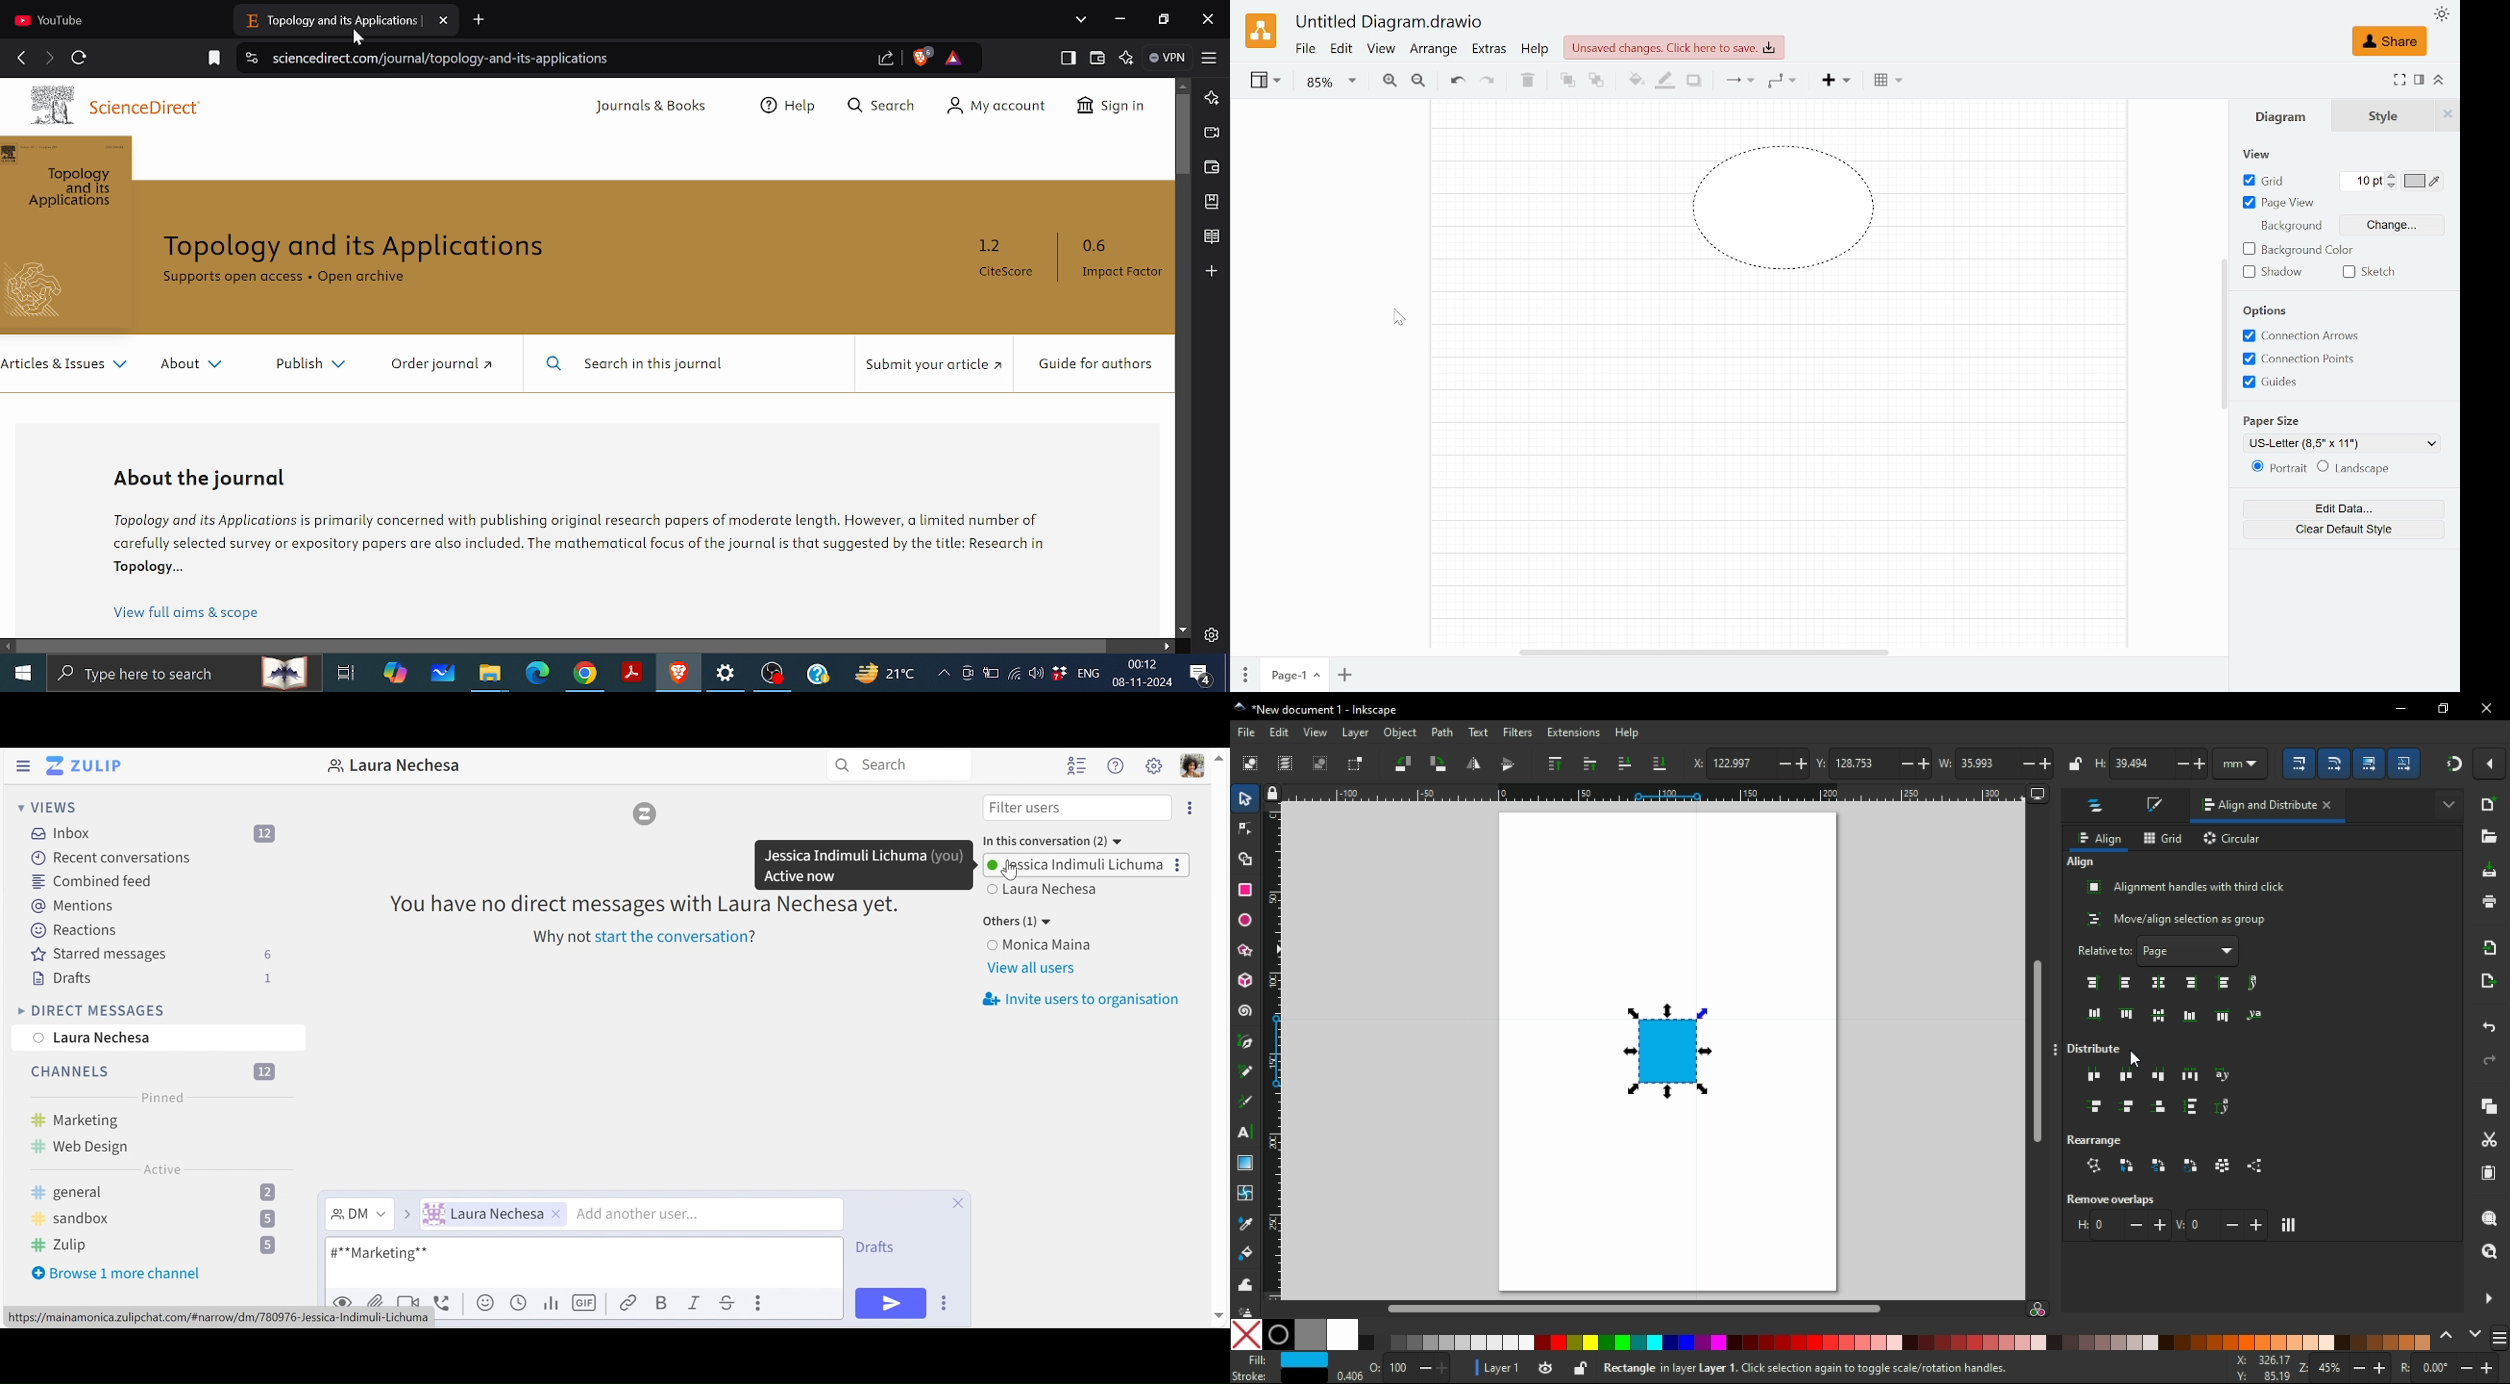 The width and height of the screenshot is (2520, 1400). I want to click on when scaling an object, scale the stroke width in the same proportion, so click(2302, 763).